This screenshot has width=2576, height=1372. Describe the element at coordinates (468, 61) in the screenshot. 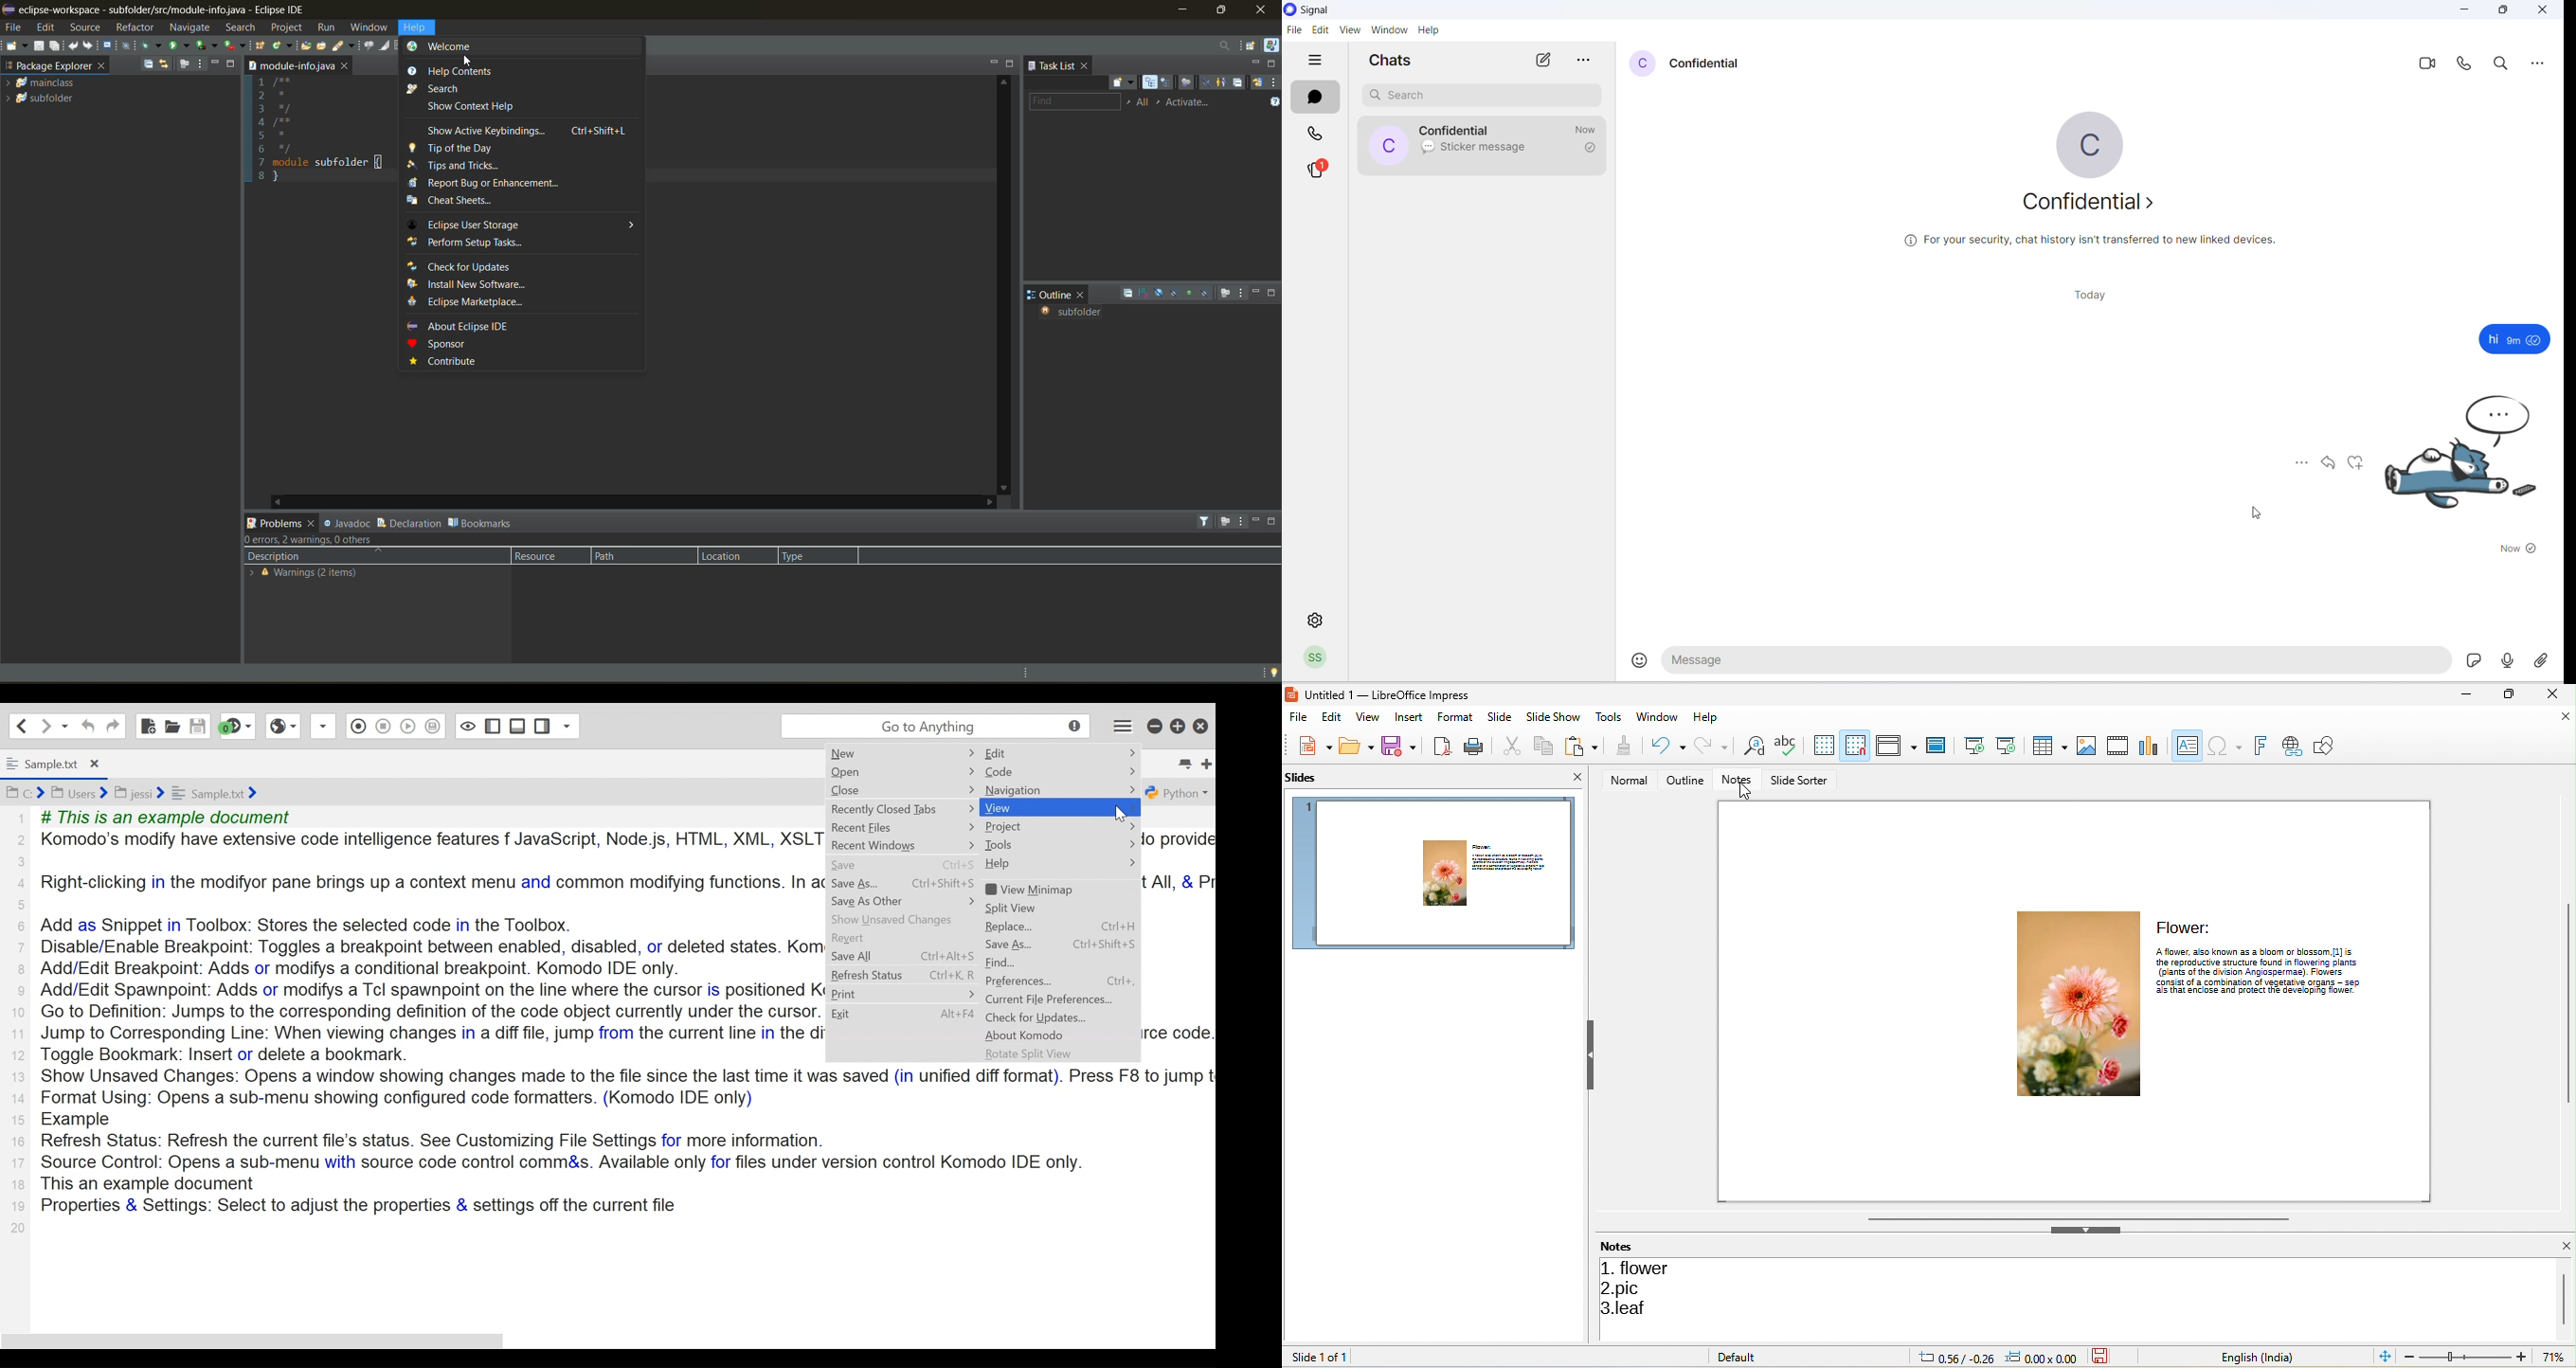

I see `cursor` at that location.